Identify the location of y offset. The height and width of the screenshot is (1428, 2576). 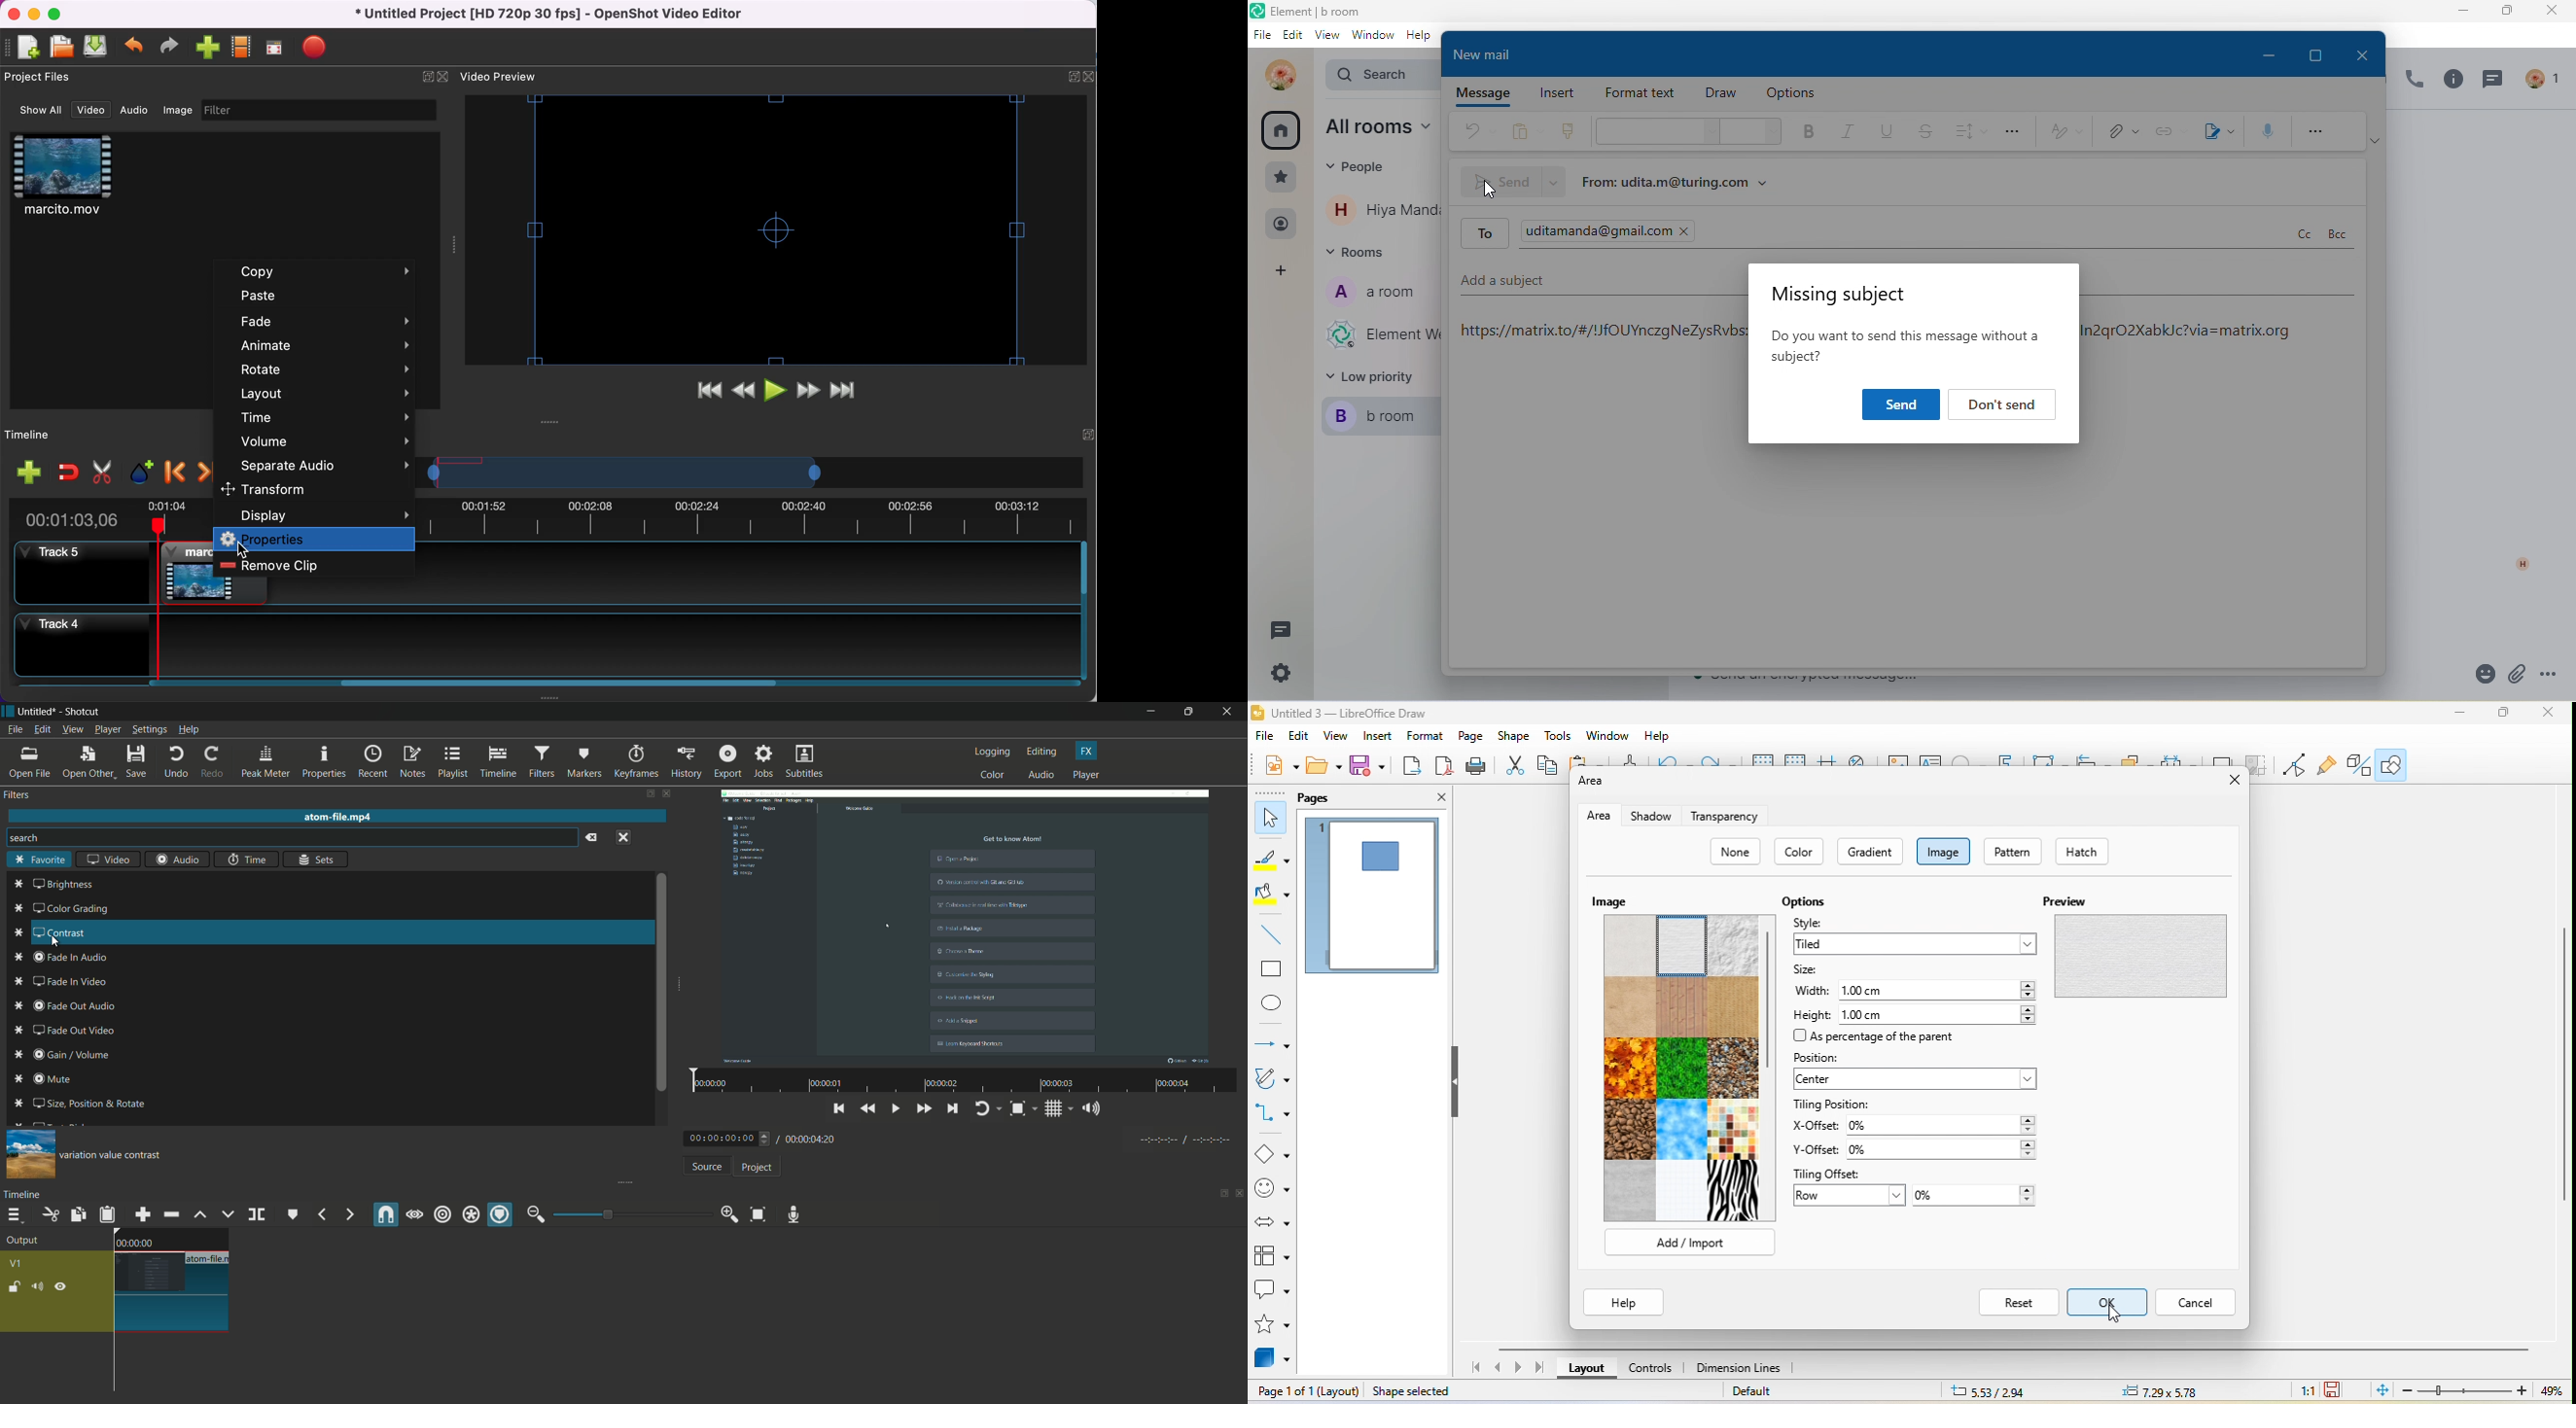
(1815, 1150).